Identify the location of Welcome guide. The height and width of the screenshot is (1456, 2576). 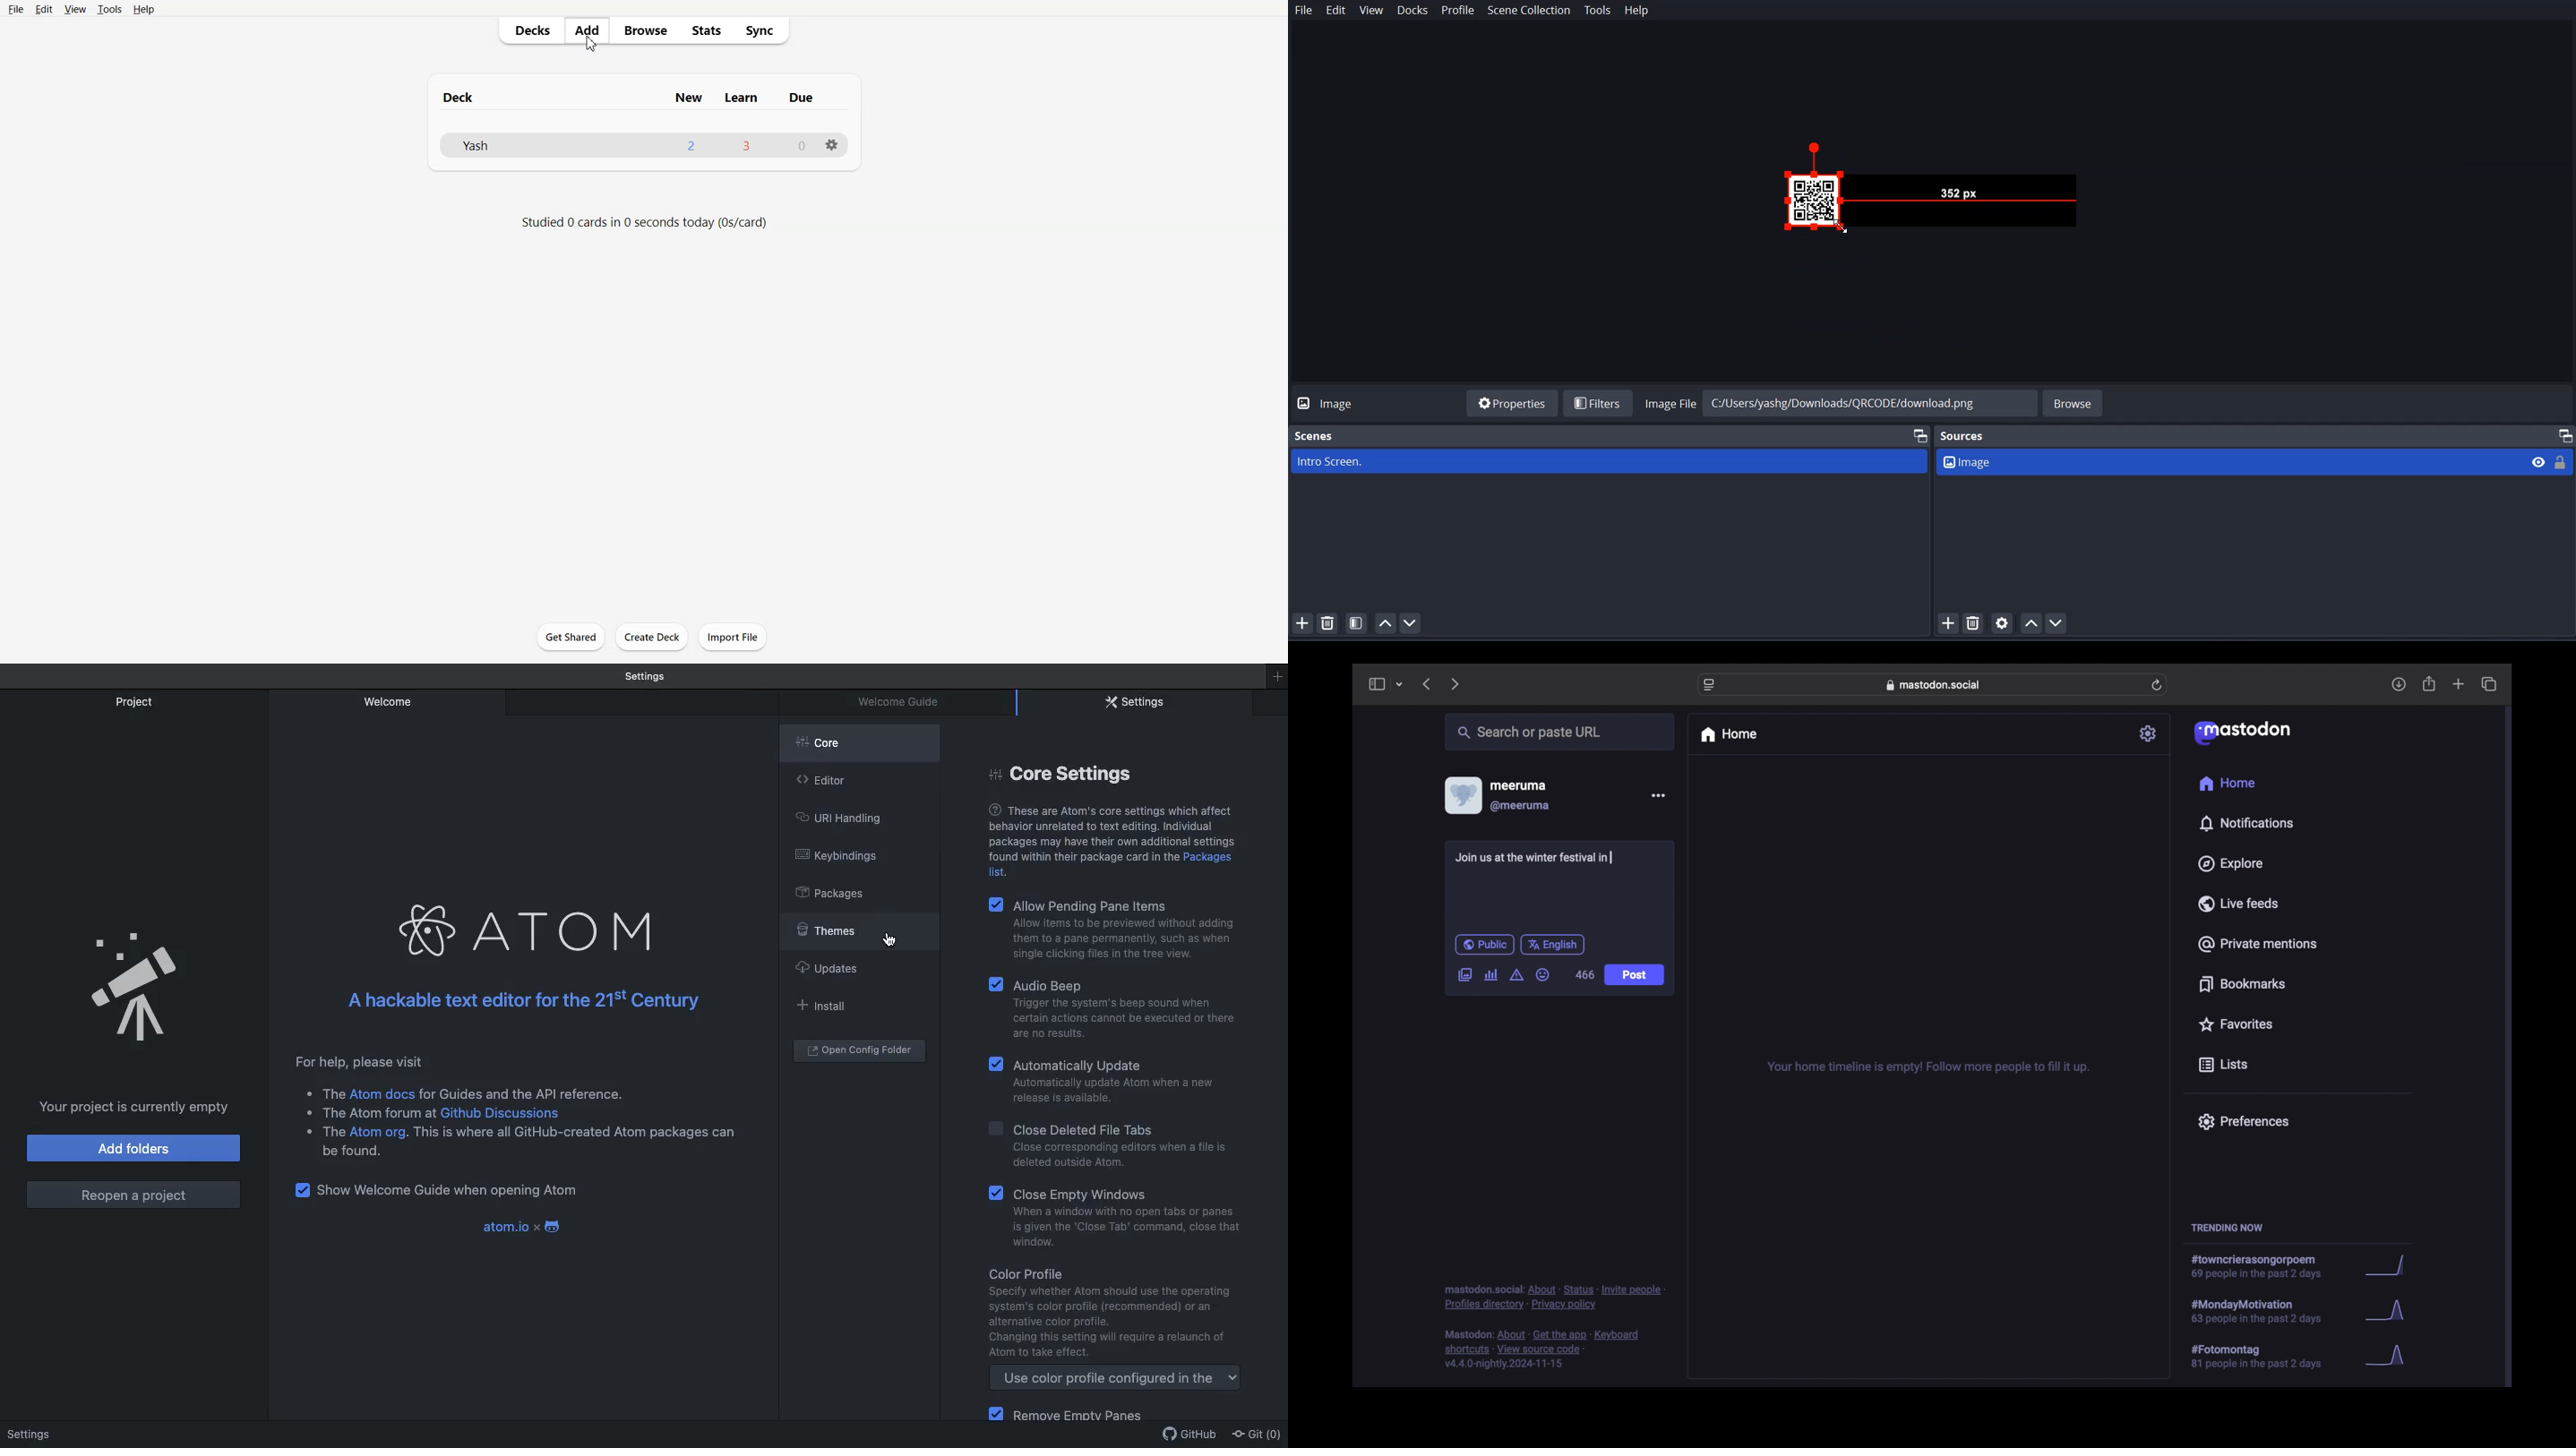
(905, 701).